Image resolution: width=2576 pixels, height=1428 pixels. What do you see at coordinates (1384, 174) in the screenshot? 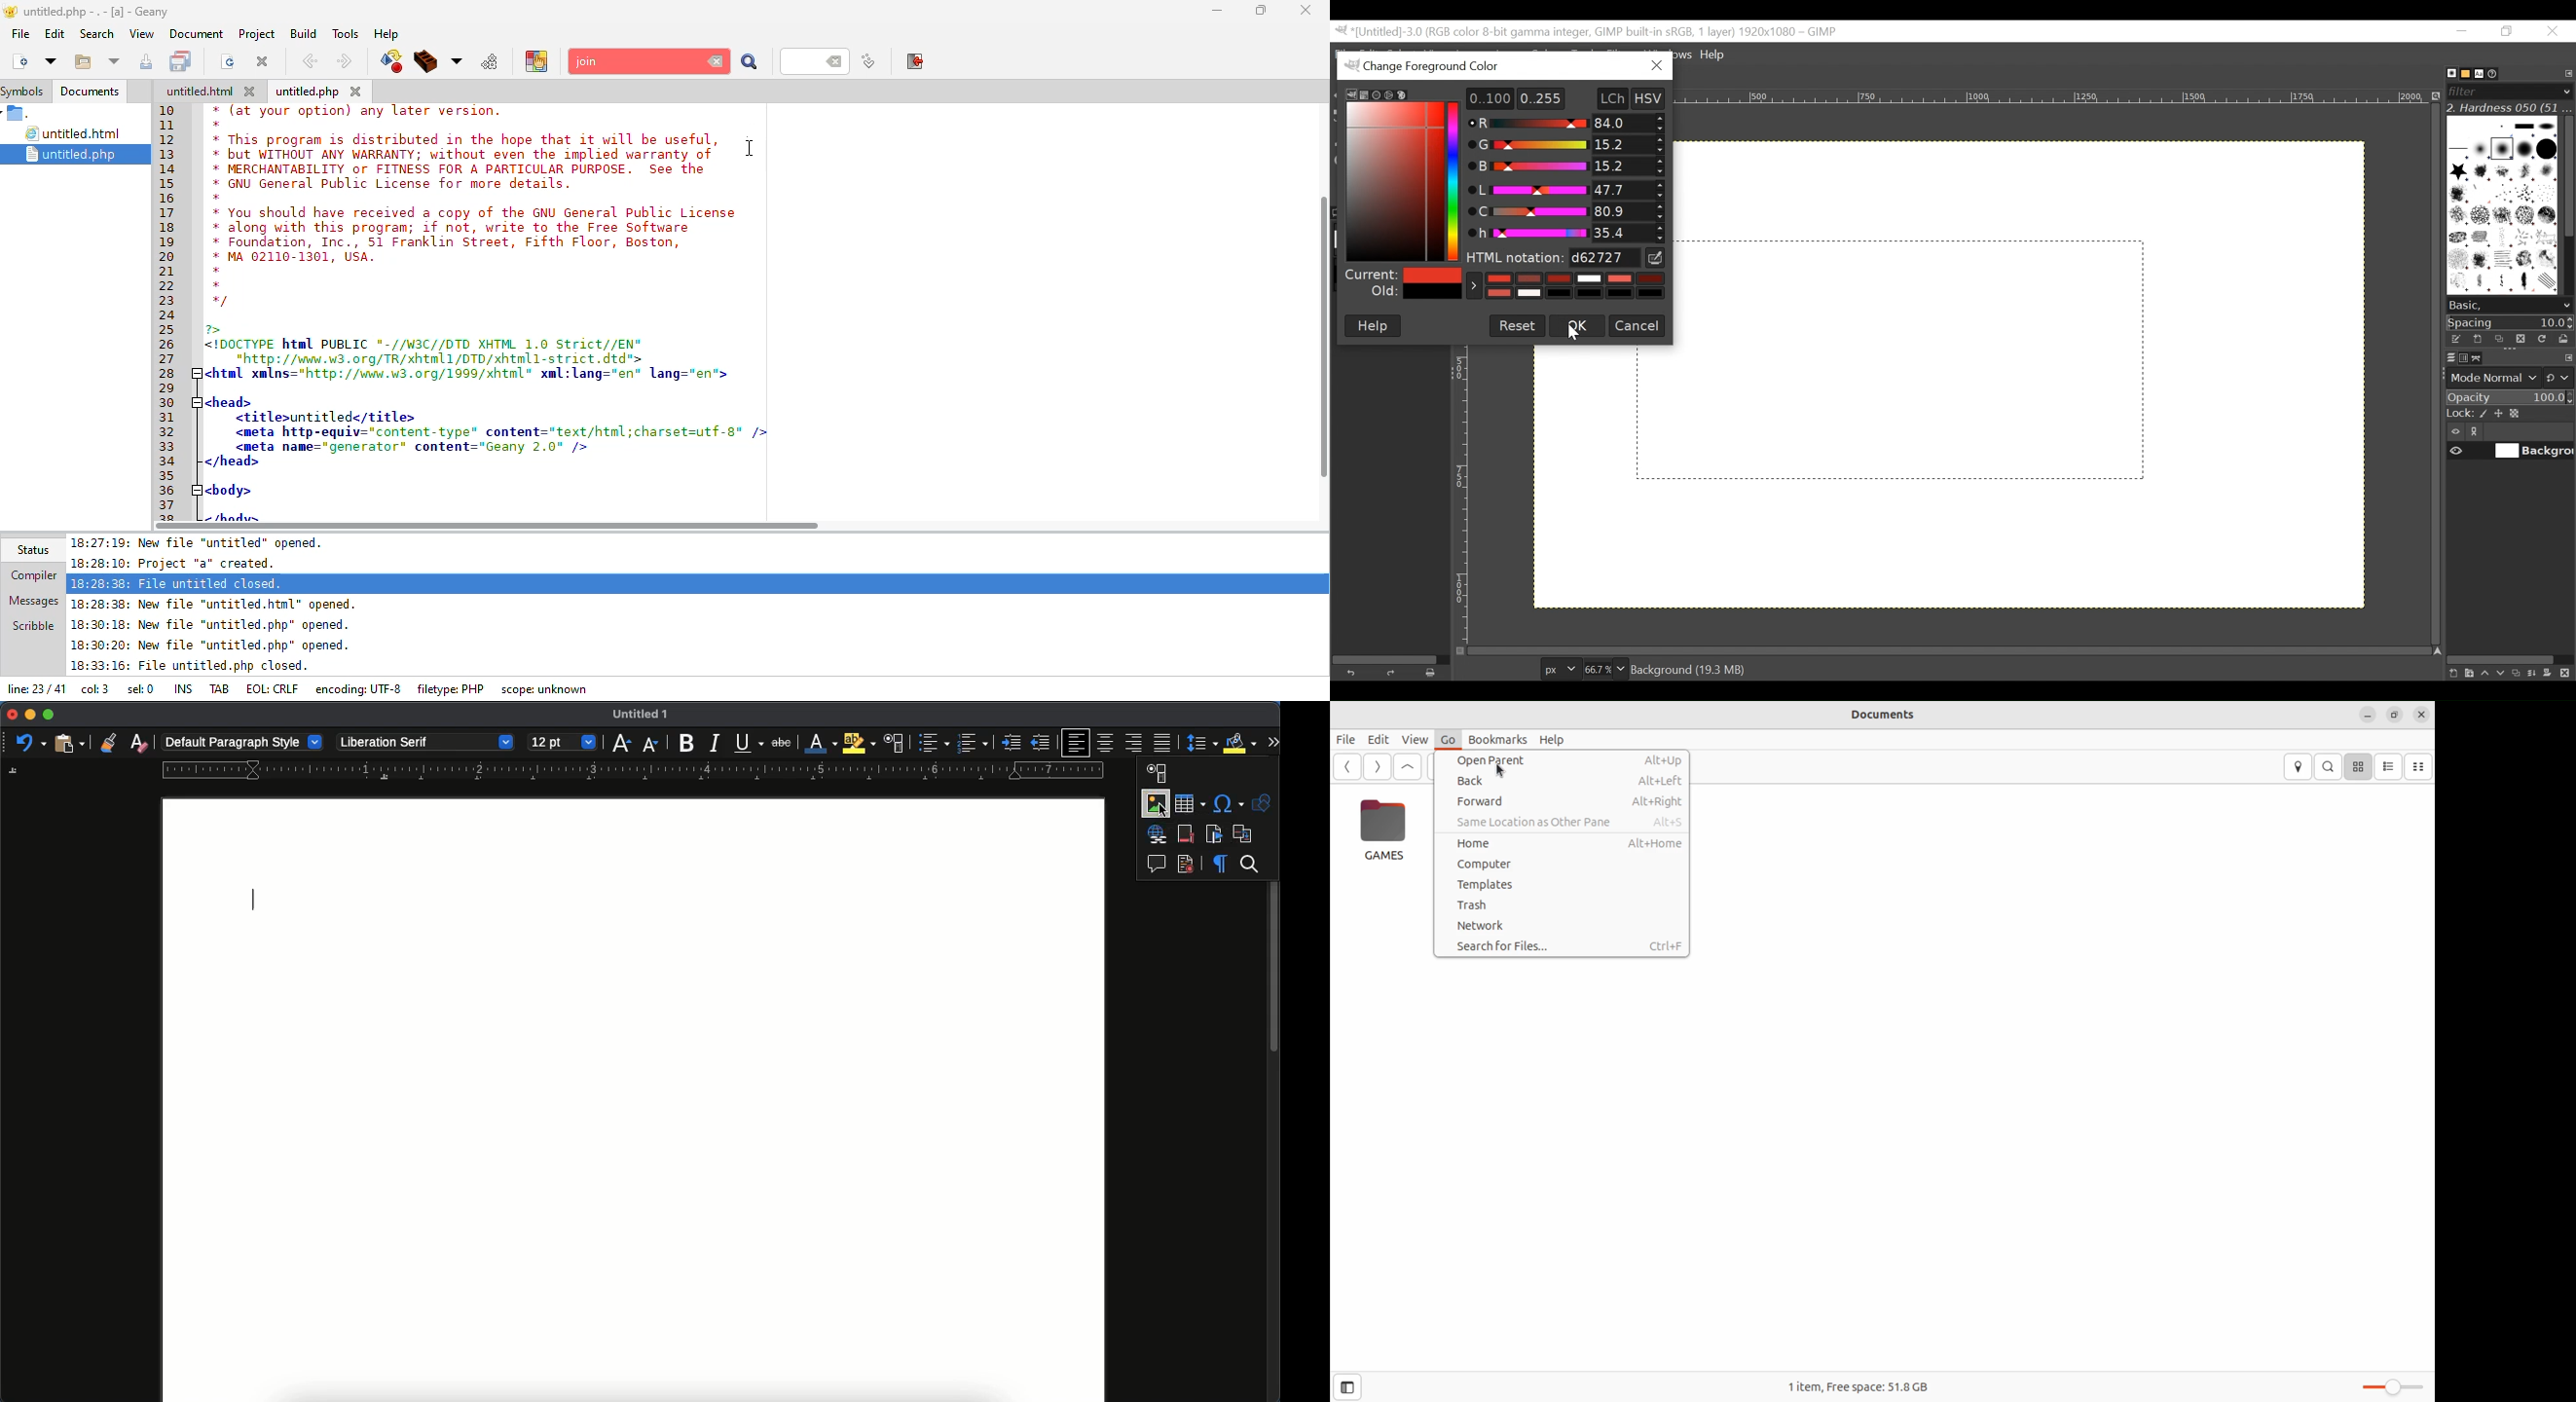
I see `color` at bounding box center [1384, 174].